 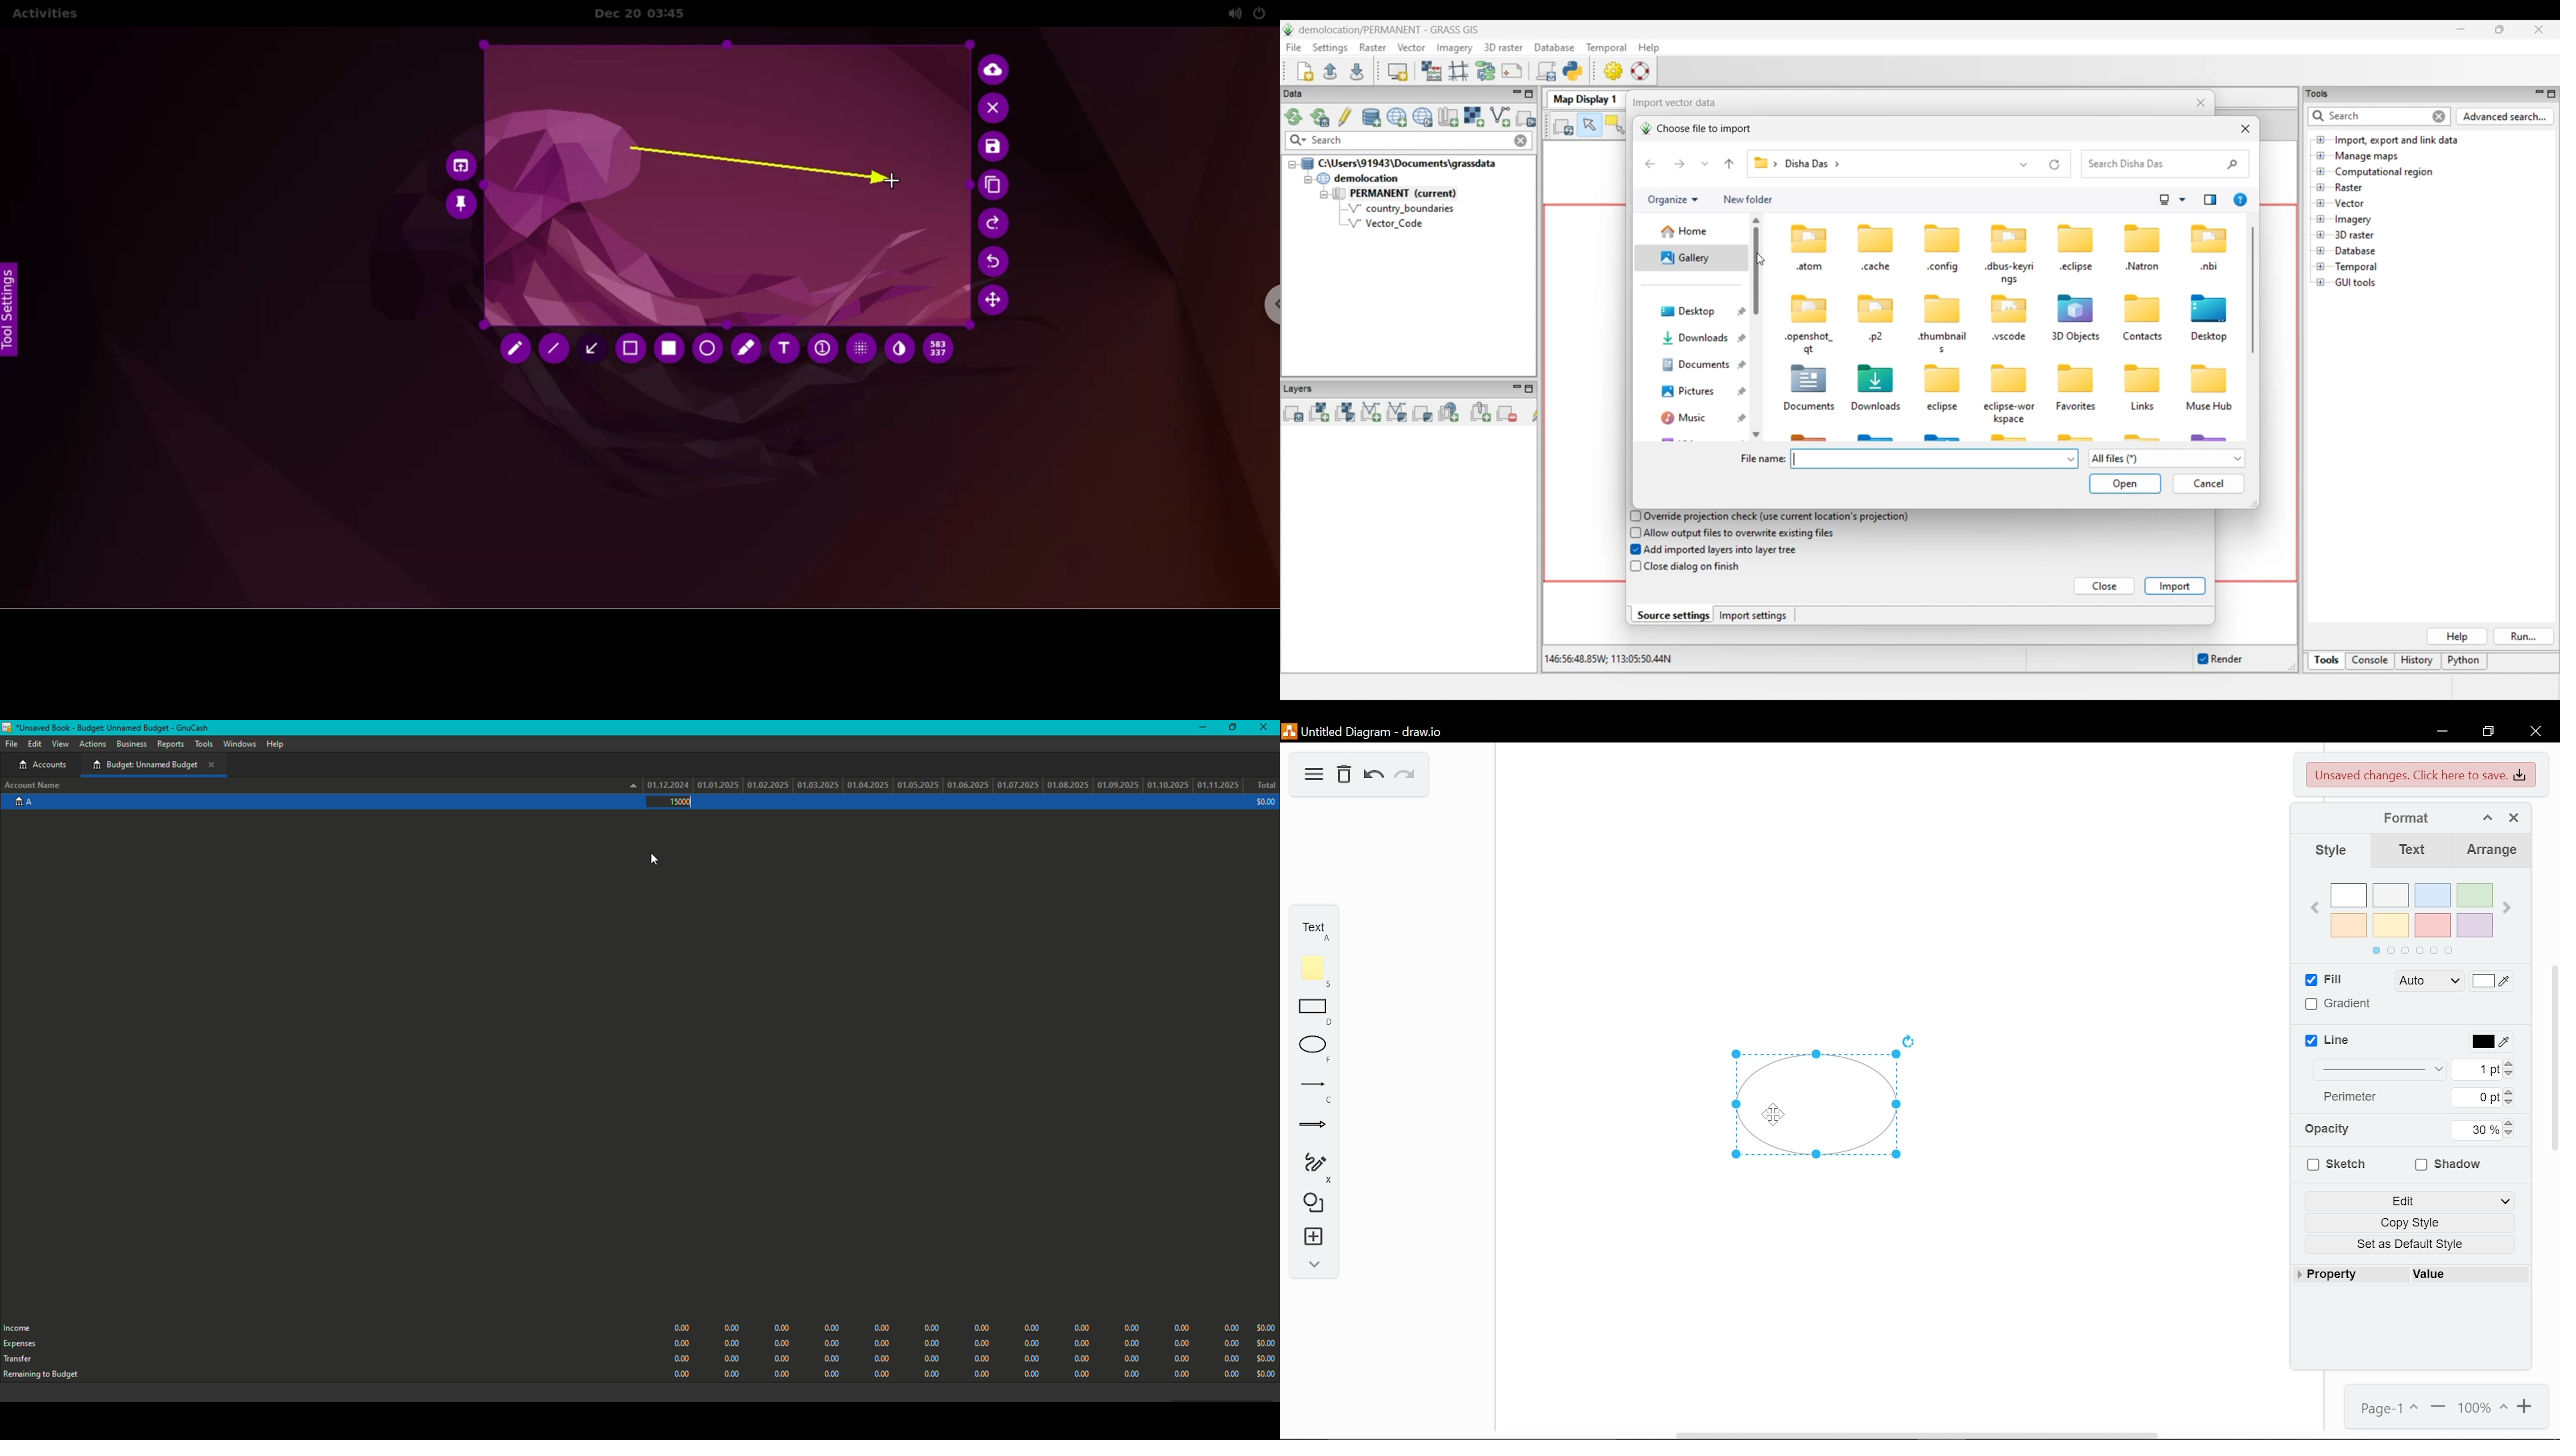 I want to click on Windows, so click(x=239, y=745).